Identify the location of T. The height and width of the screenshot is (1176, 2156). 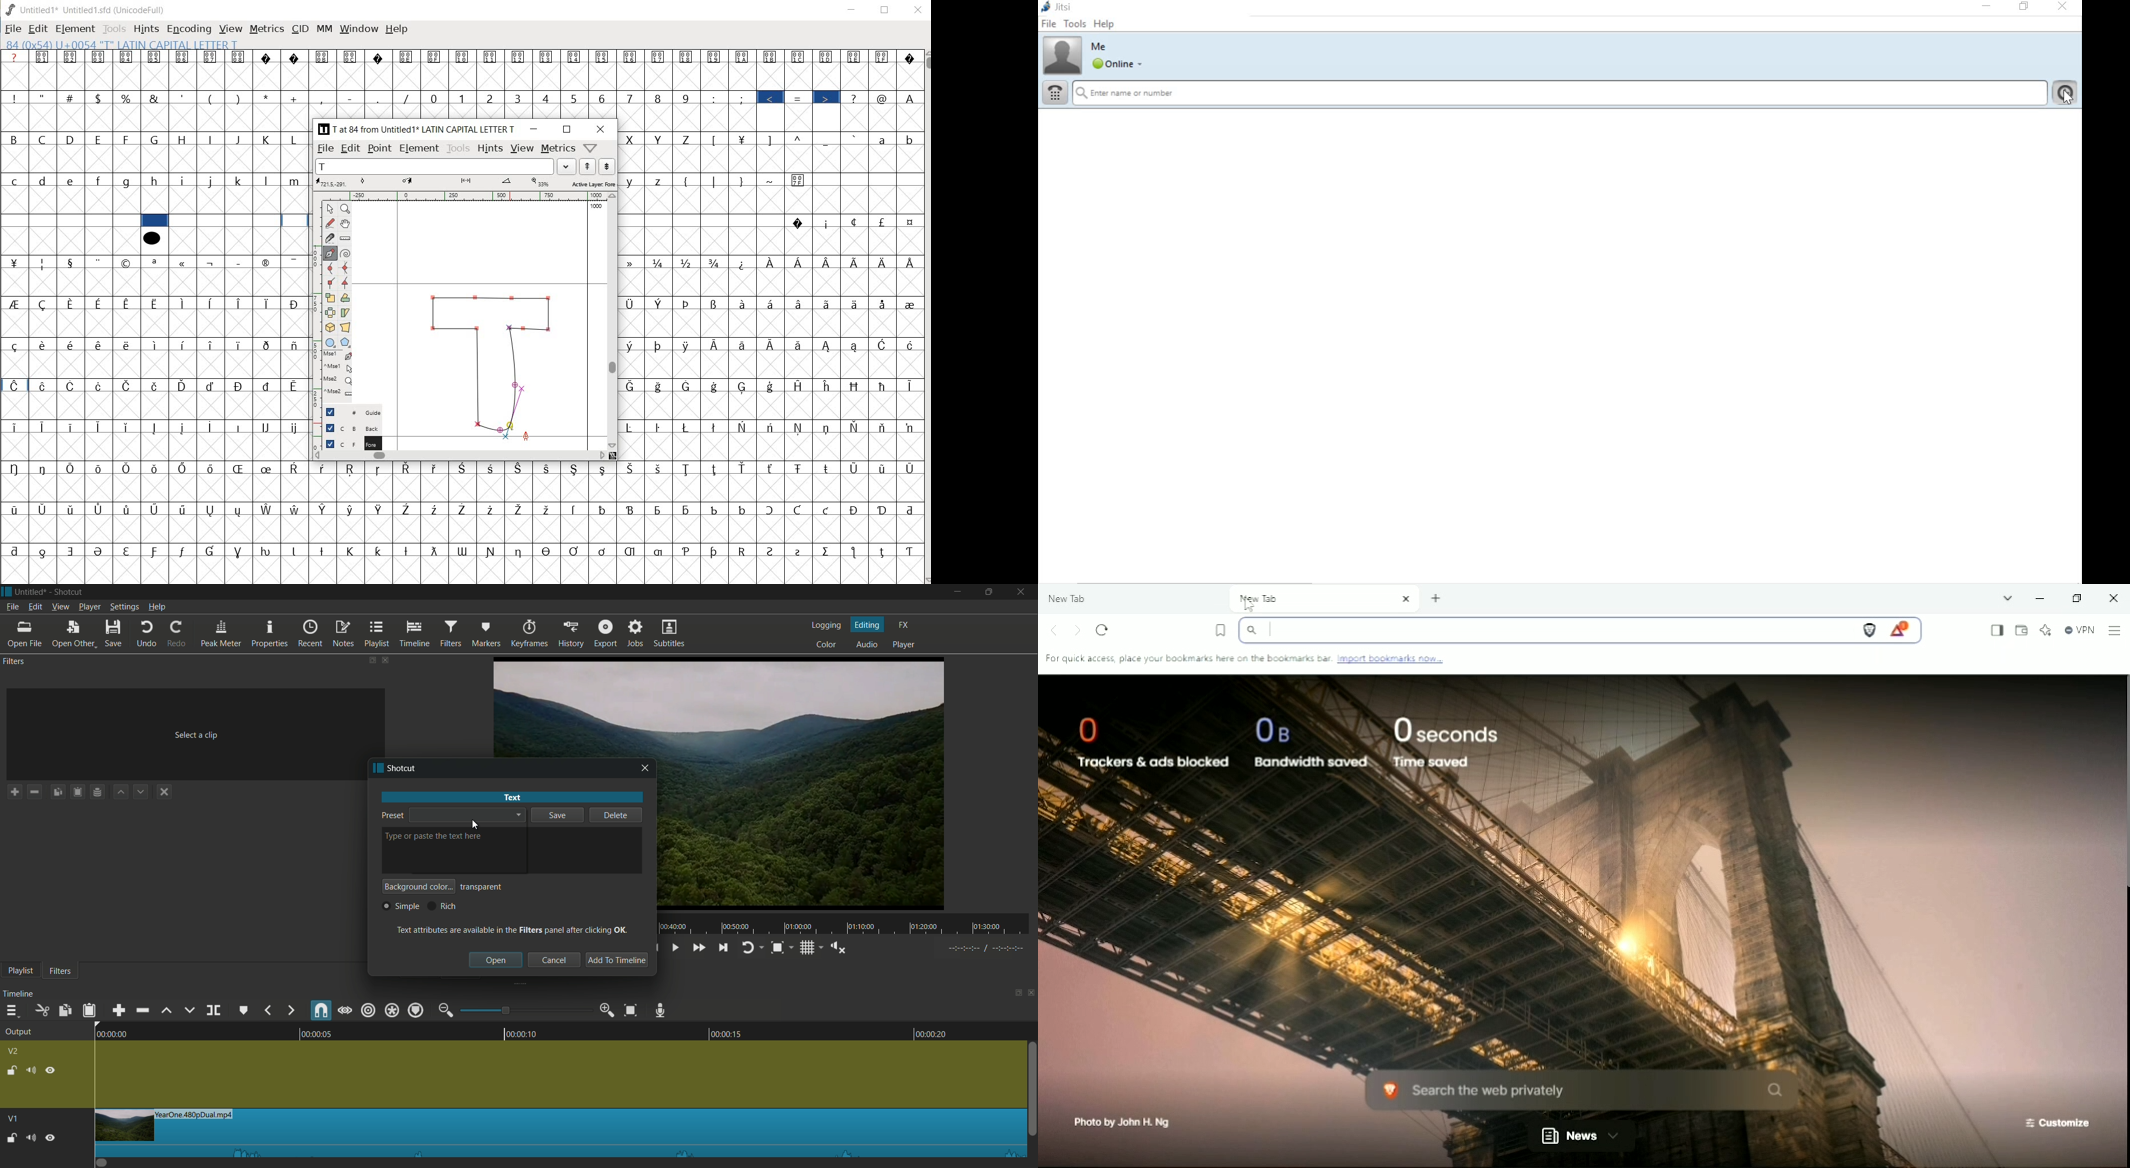
(435, 166).